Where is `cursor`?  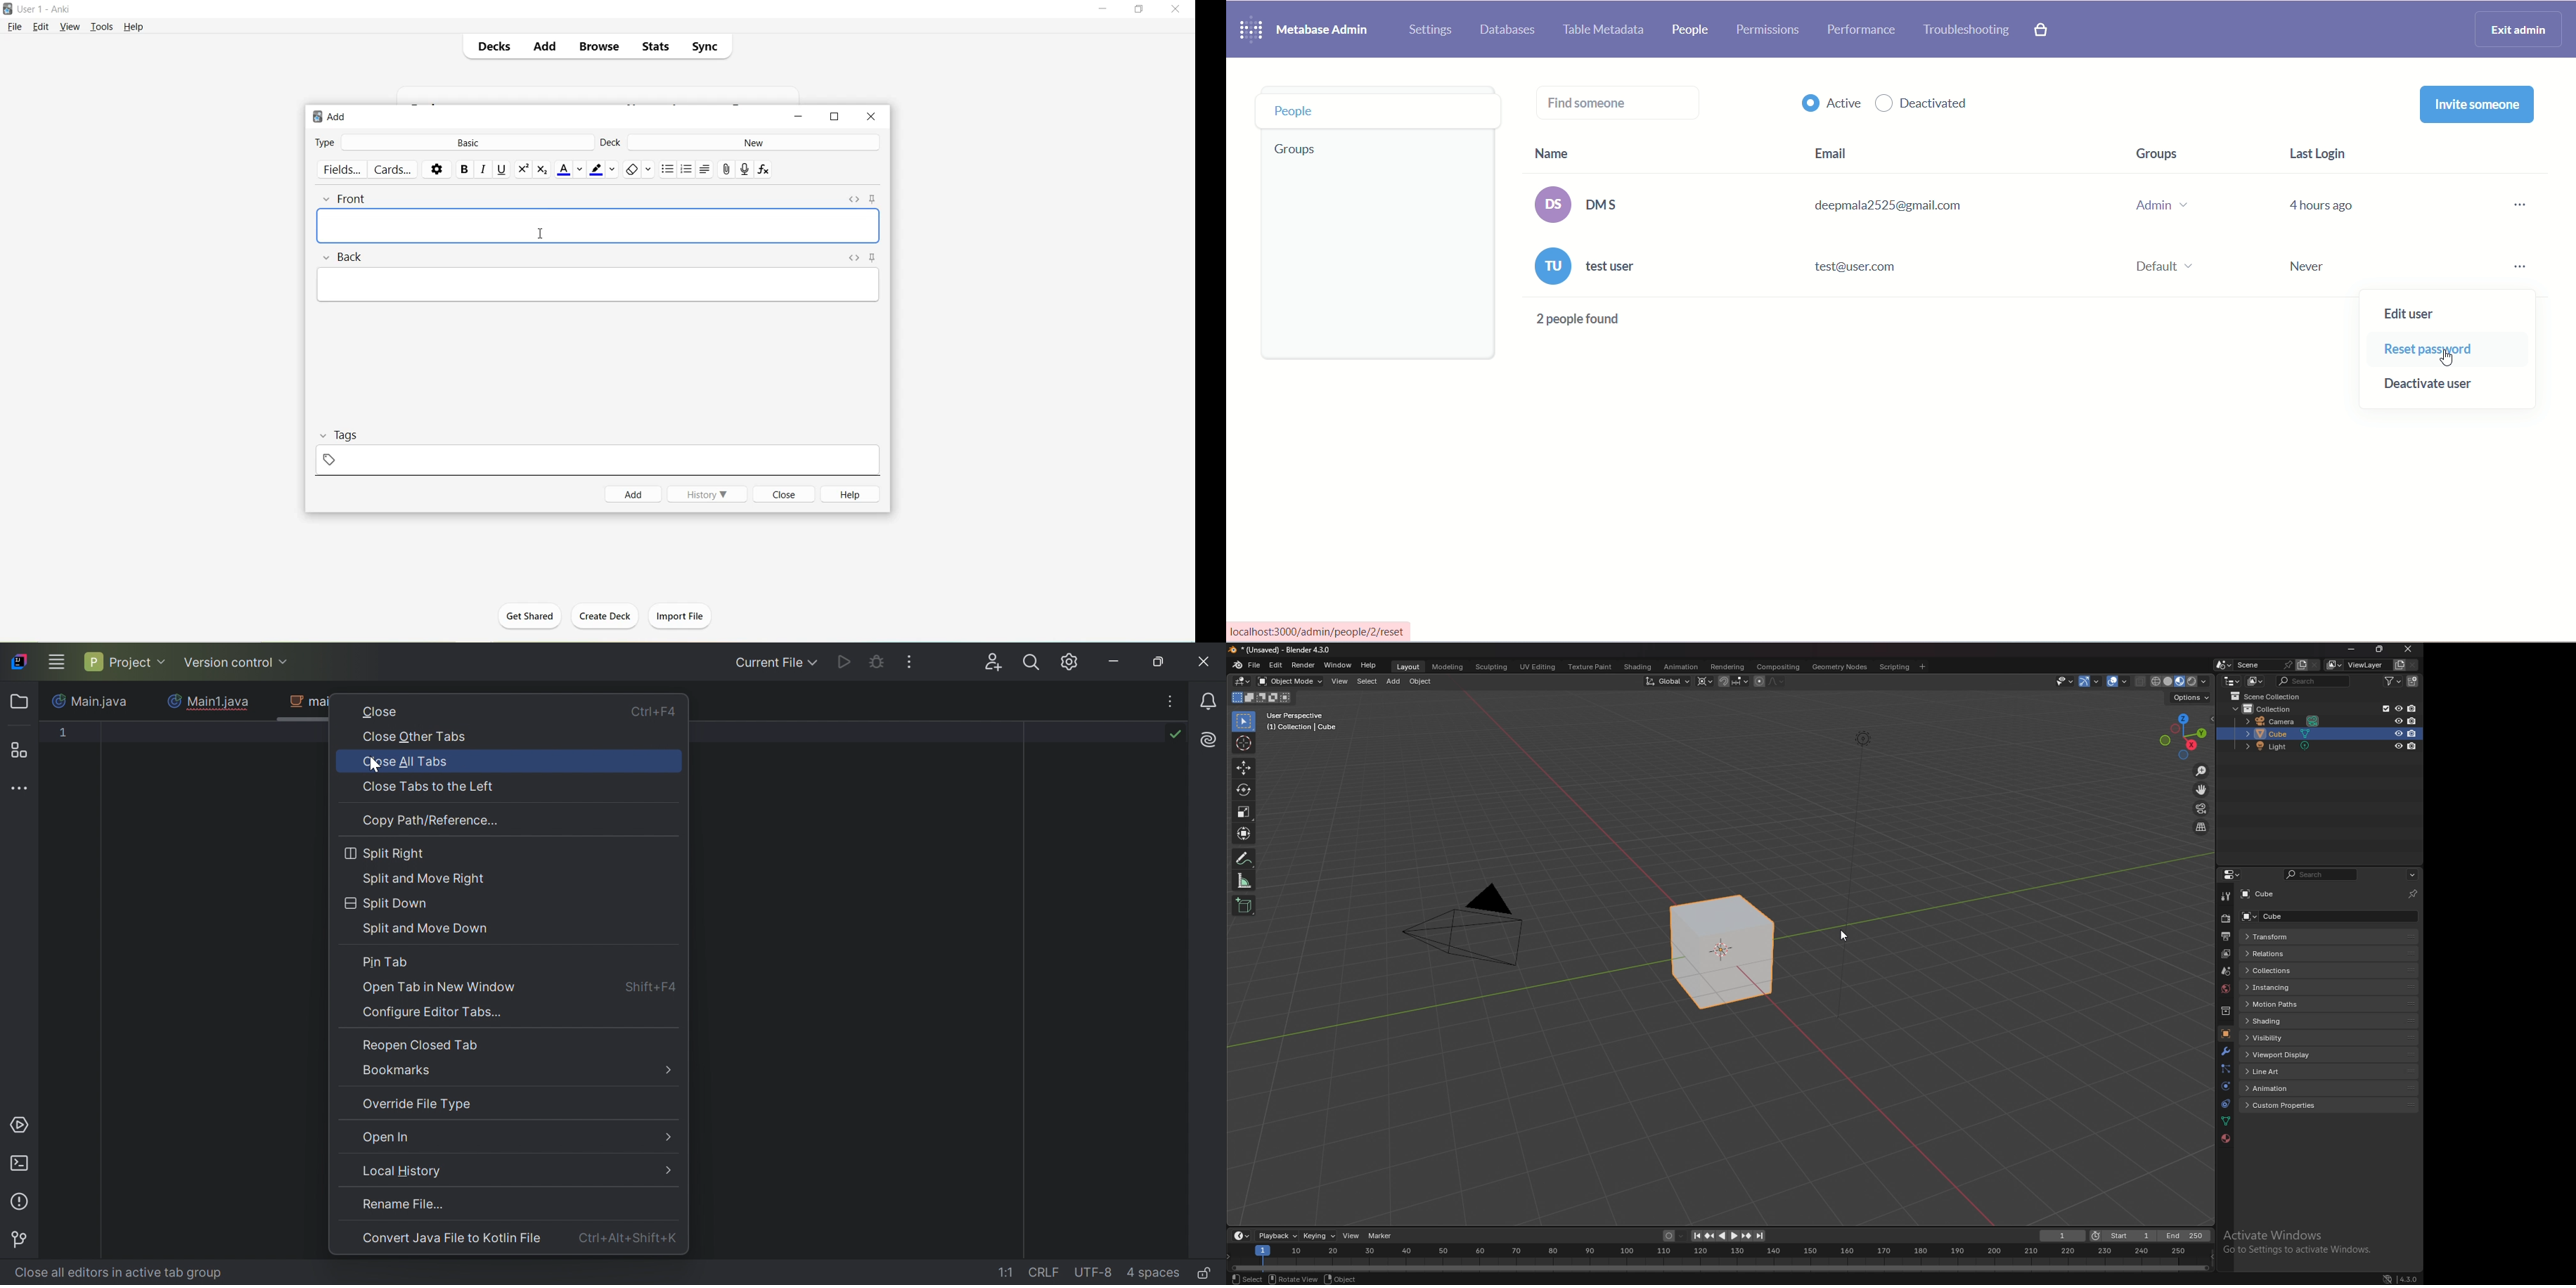
cursor is located at coordinates (1846, 934).